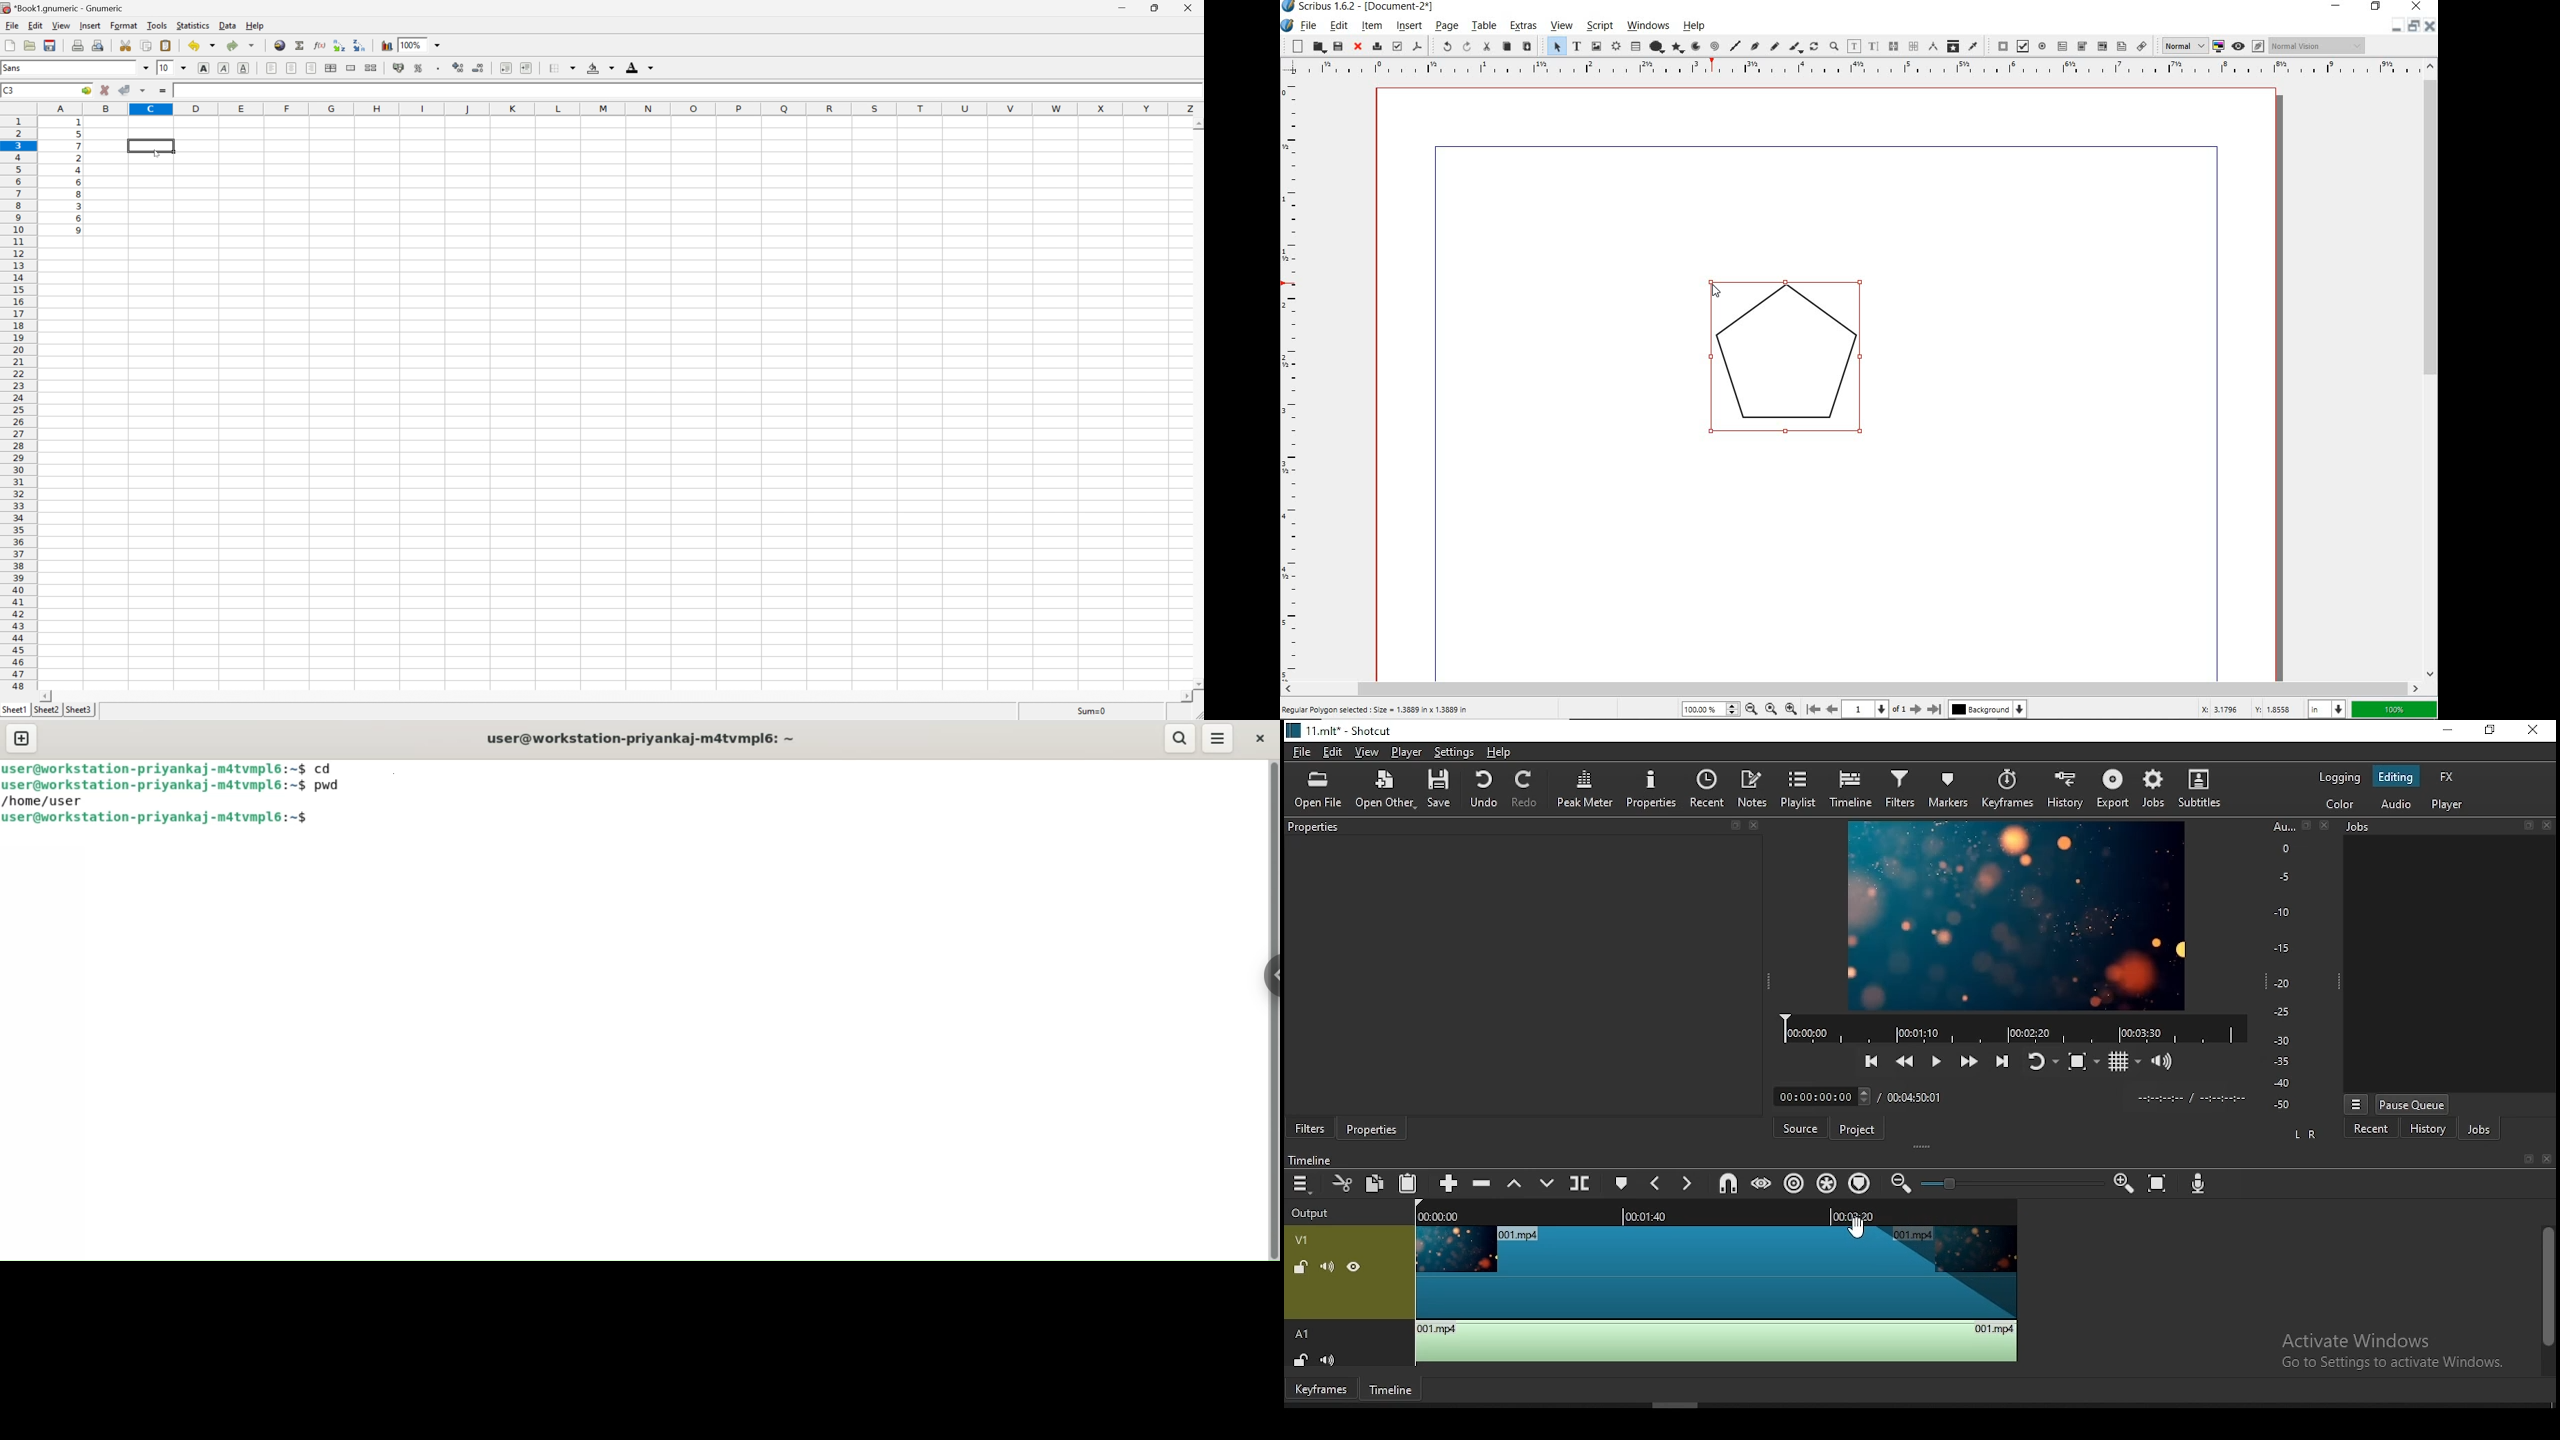 The height and width of the screenshot is (1456, 2576). I want to click on output, so click(1314, 1214).